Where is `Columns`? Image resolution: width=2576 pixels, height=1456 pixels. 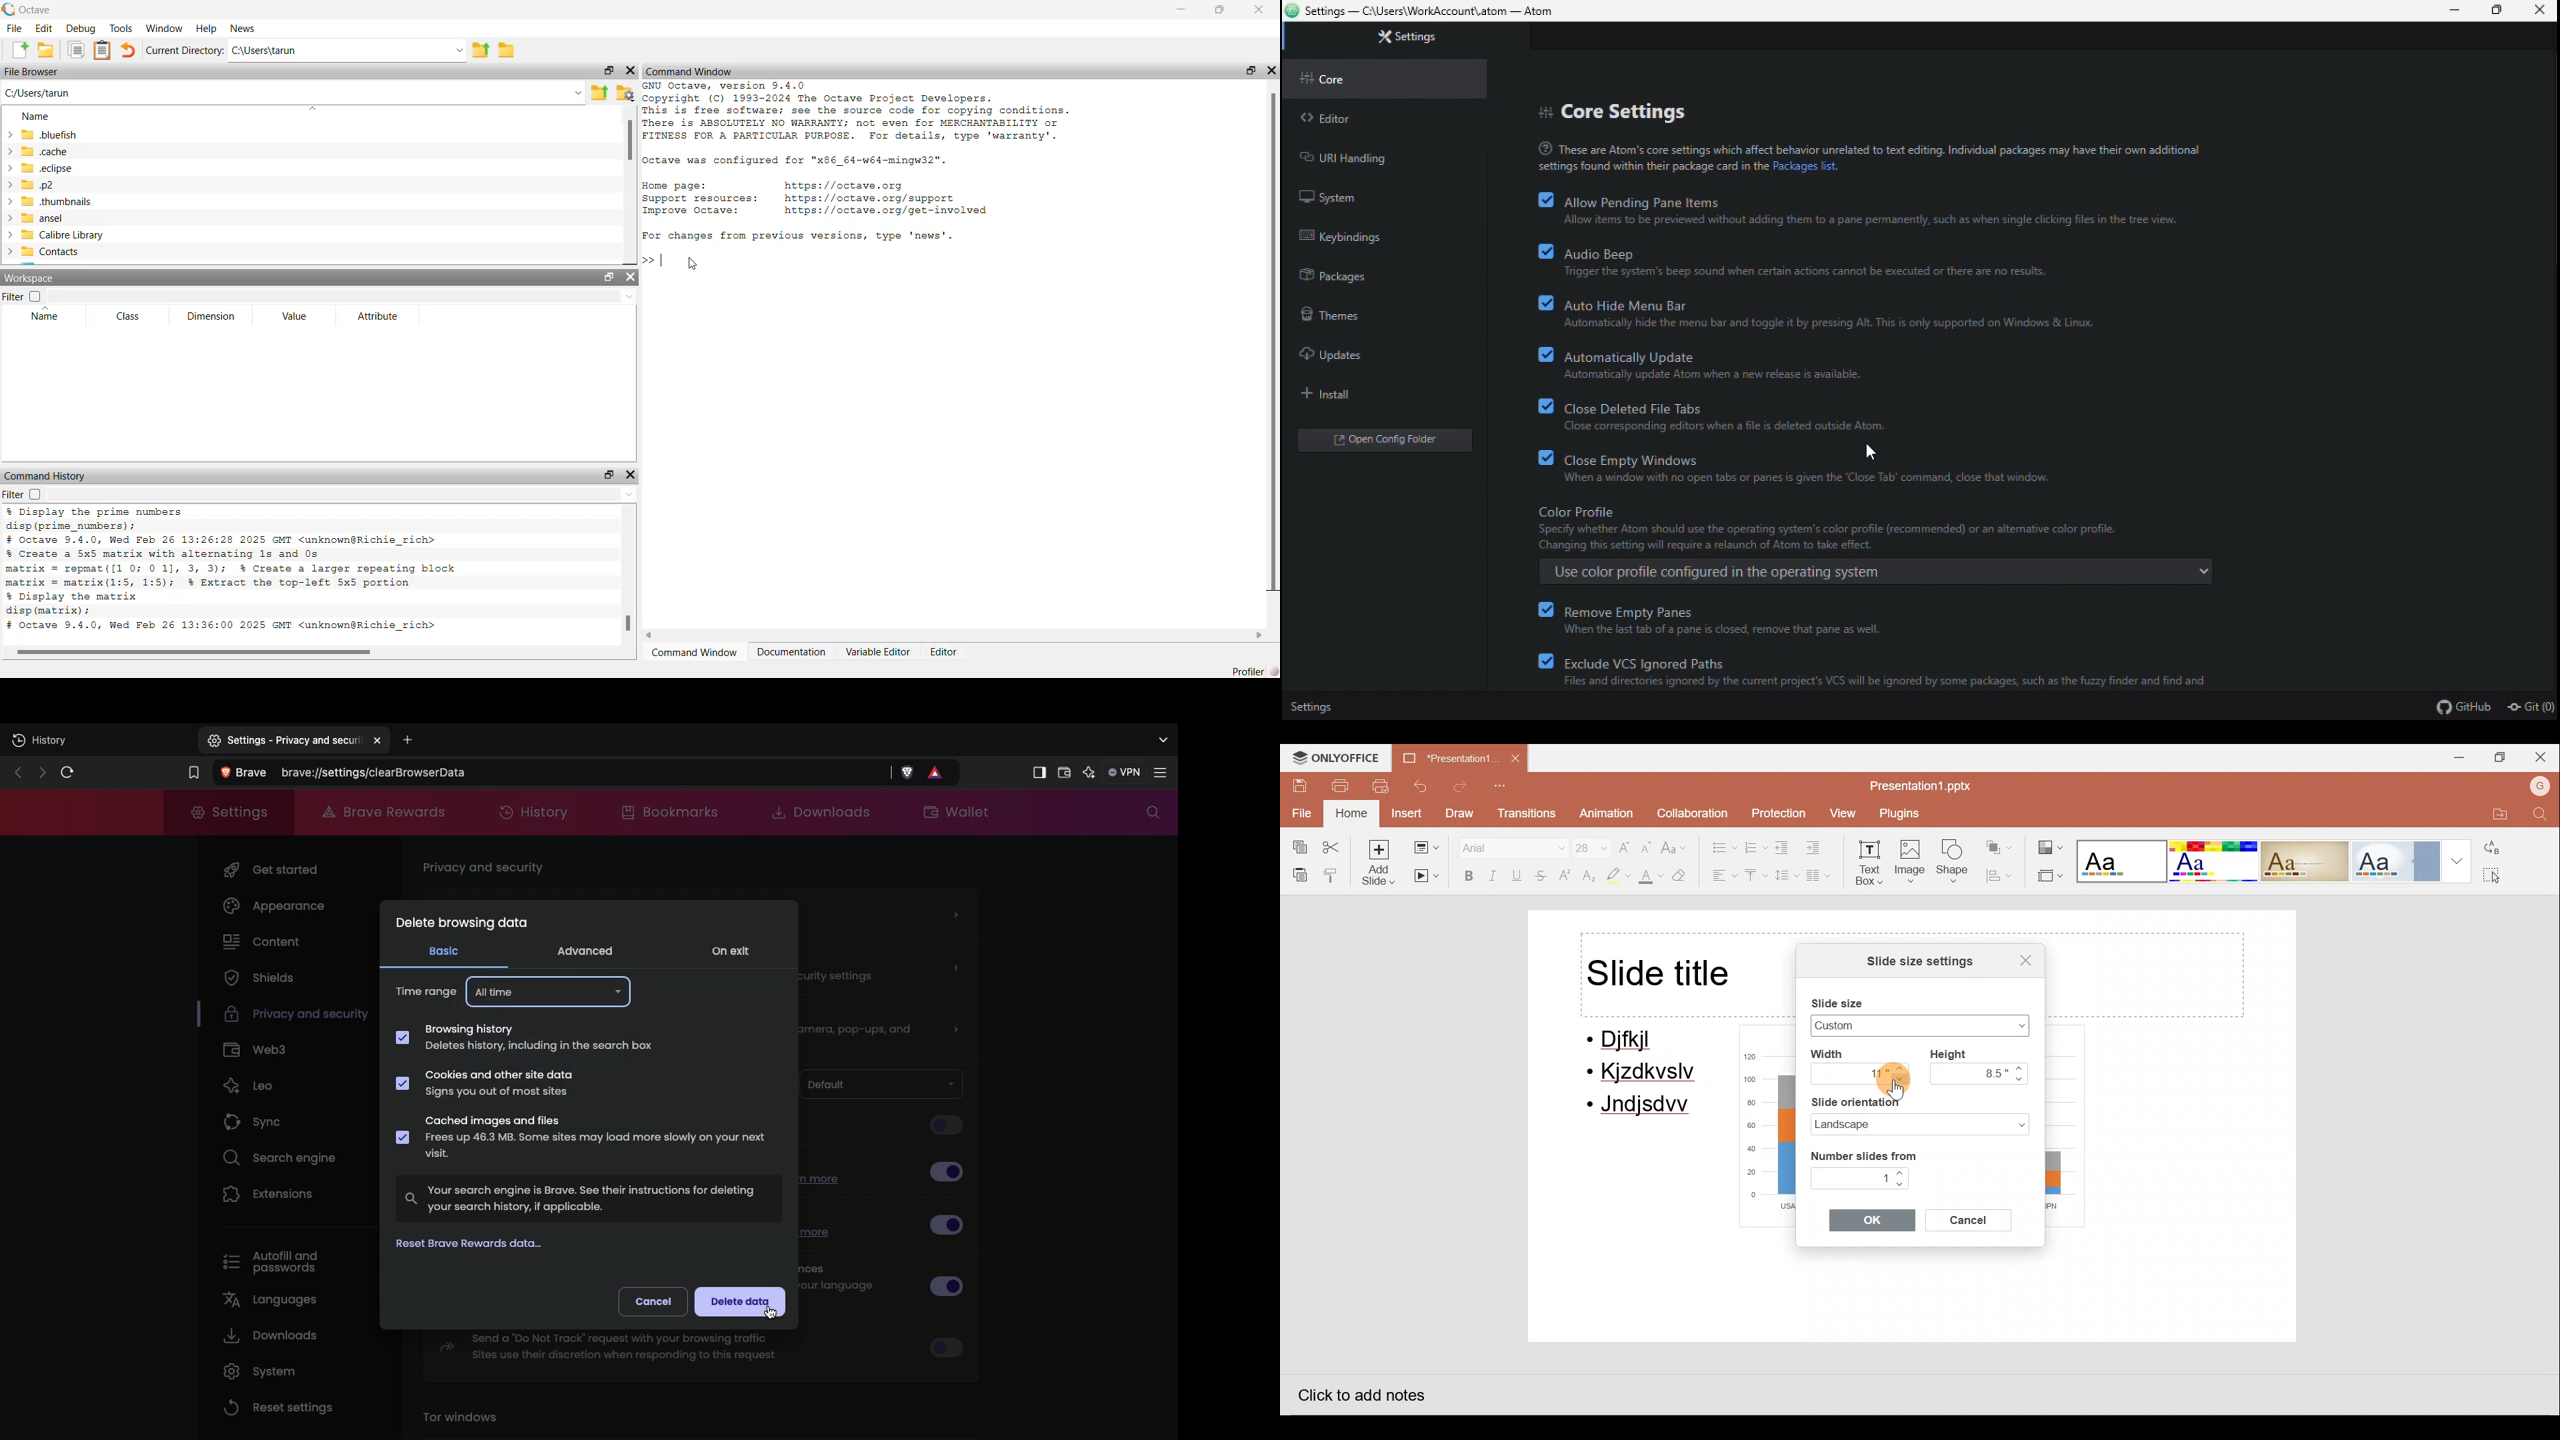 Columns is located at coordinates (1823, 878).